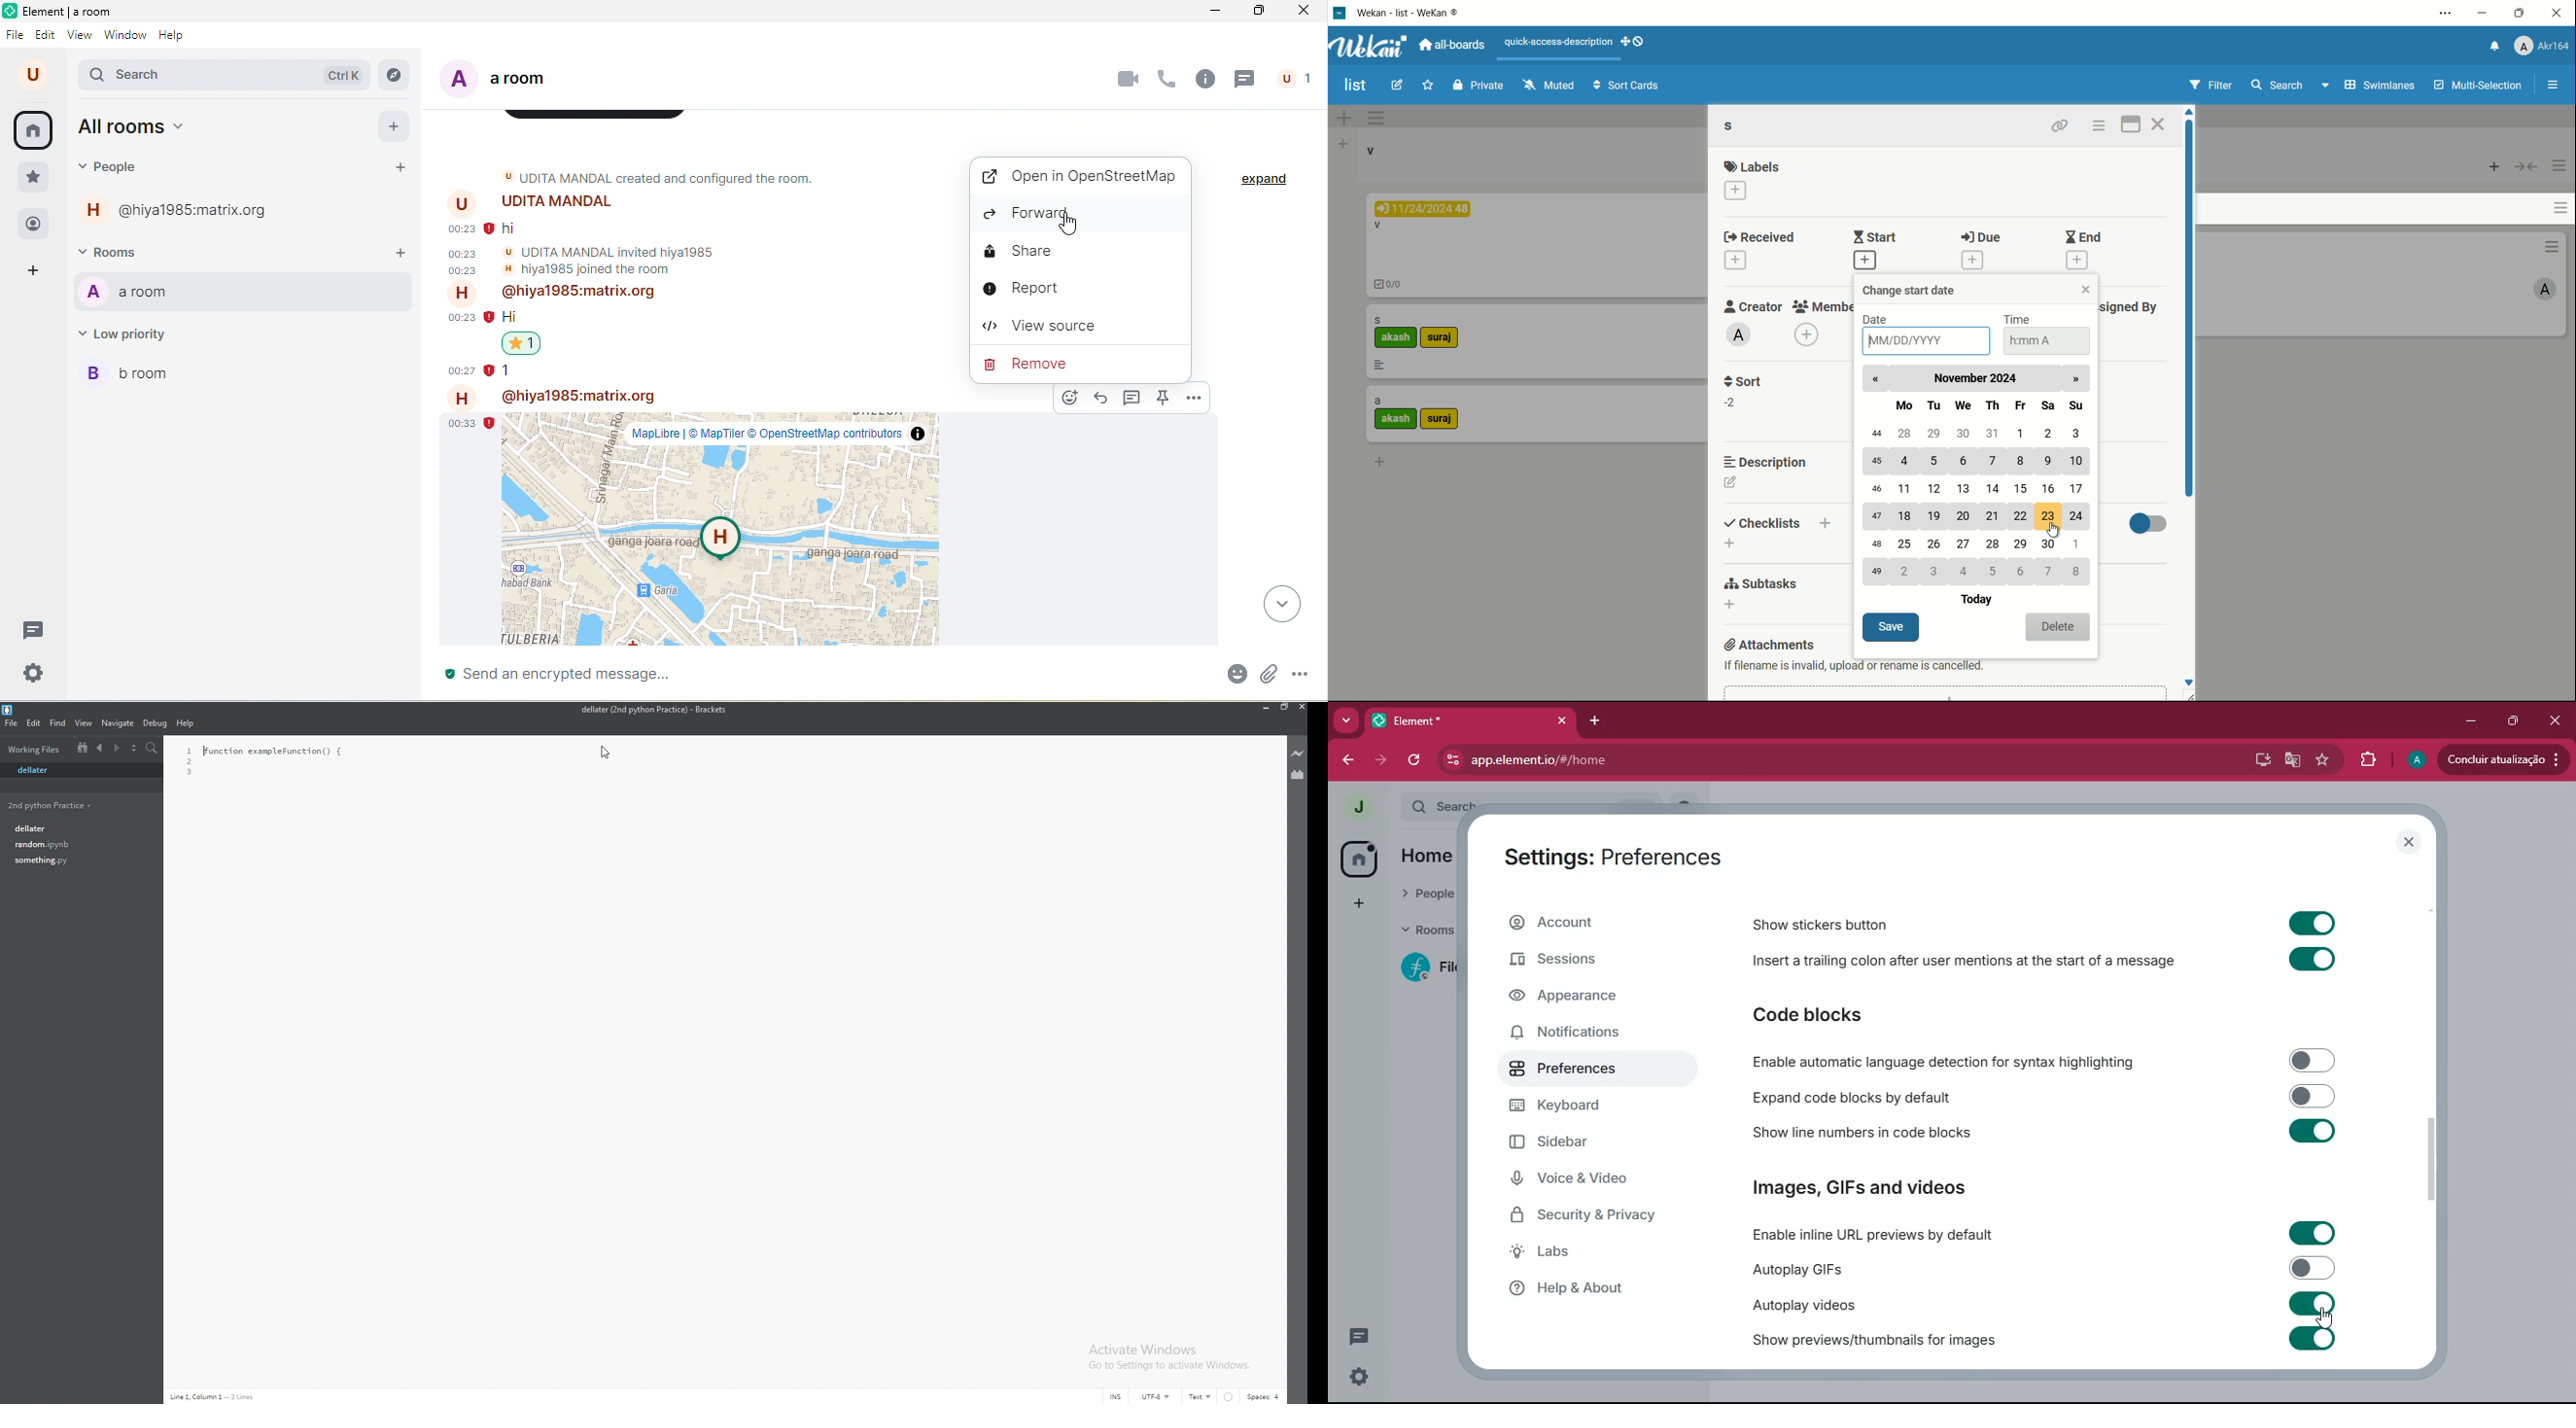 Image resolution: width=2576 pixels, height=1428 pixels. Describe the element at coordinates (133, 128) in the screenshot. I see `all rooms` at that location.